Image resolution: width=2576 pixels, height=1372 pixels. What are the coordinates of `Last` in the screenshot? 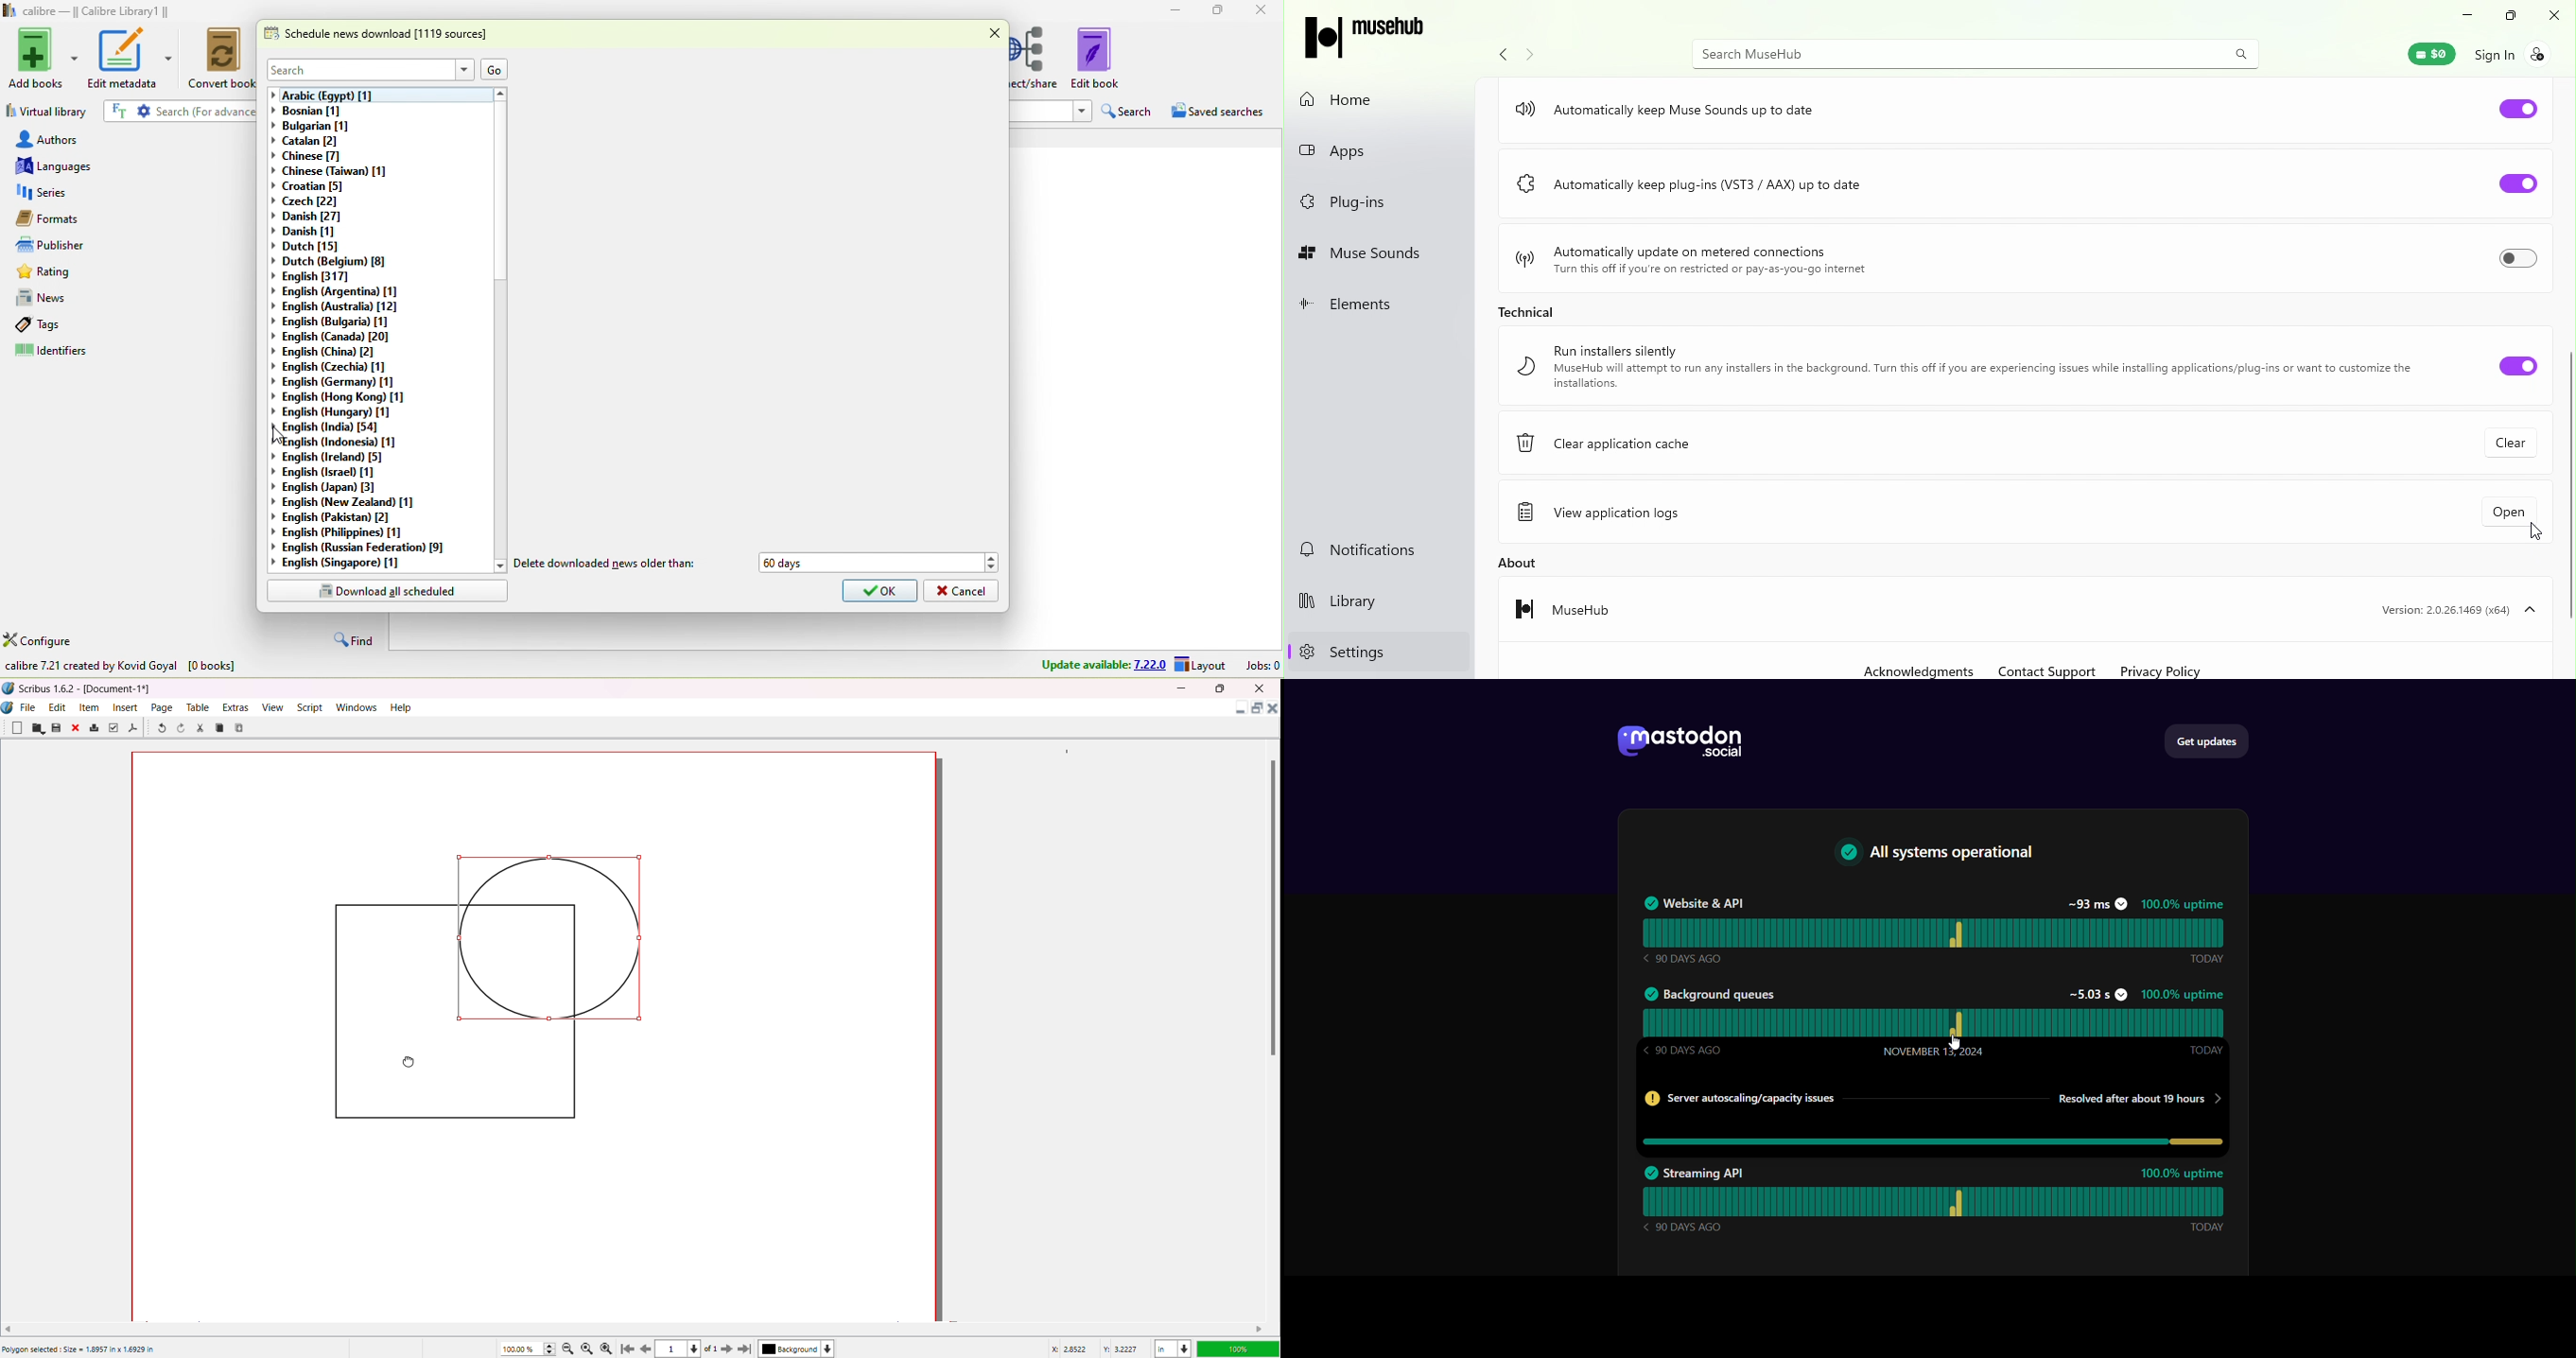 It's located at (746, 1348).